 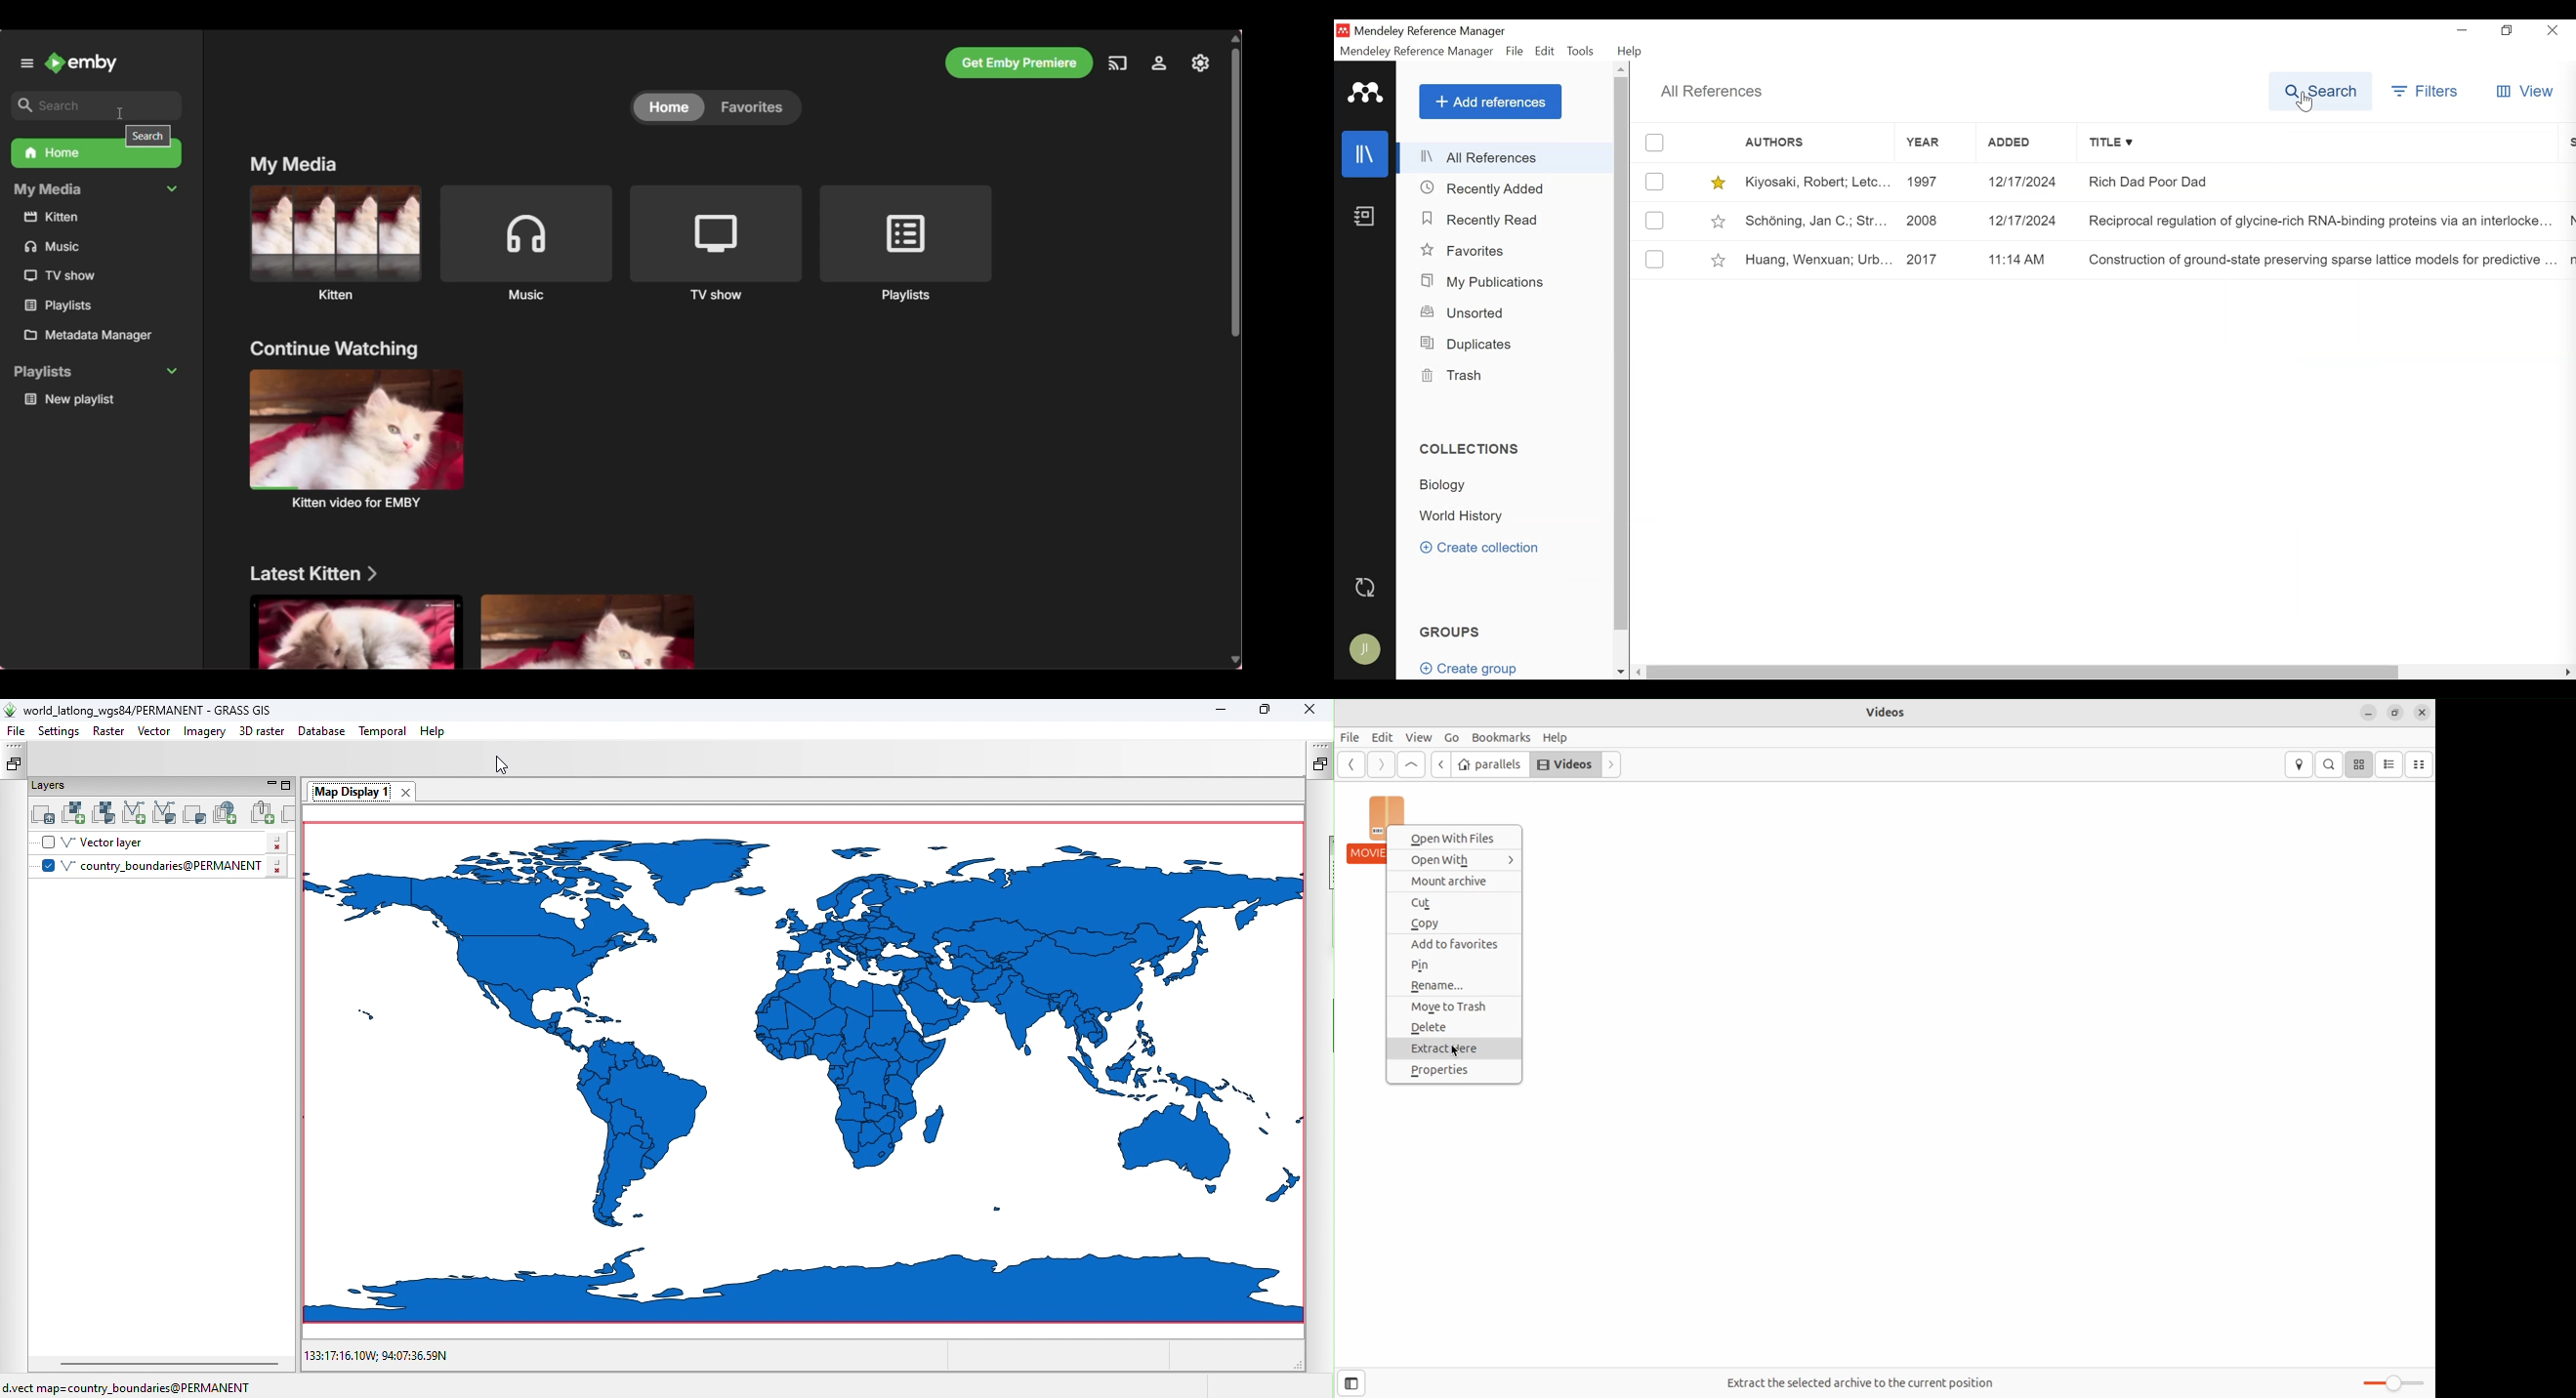 I want to click on My Media, so click(x=95, y=190).